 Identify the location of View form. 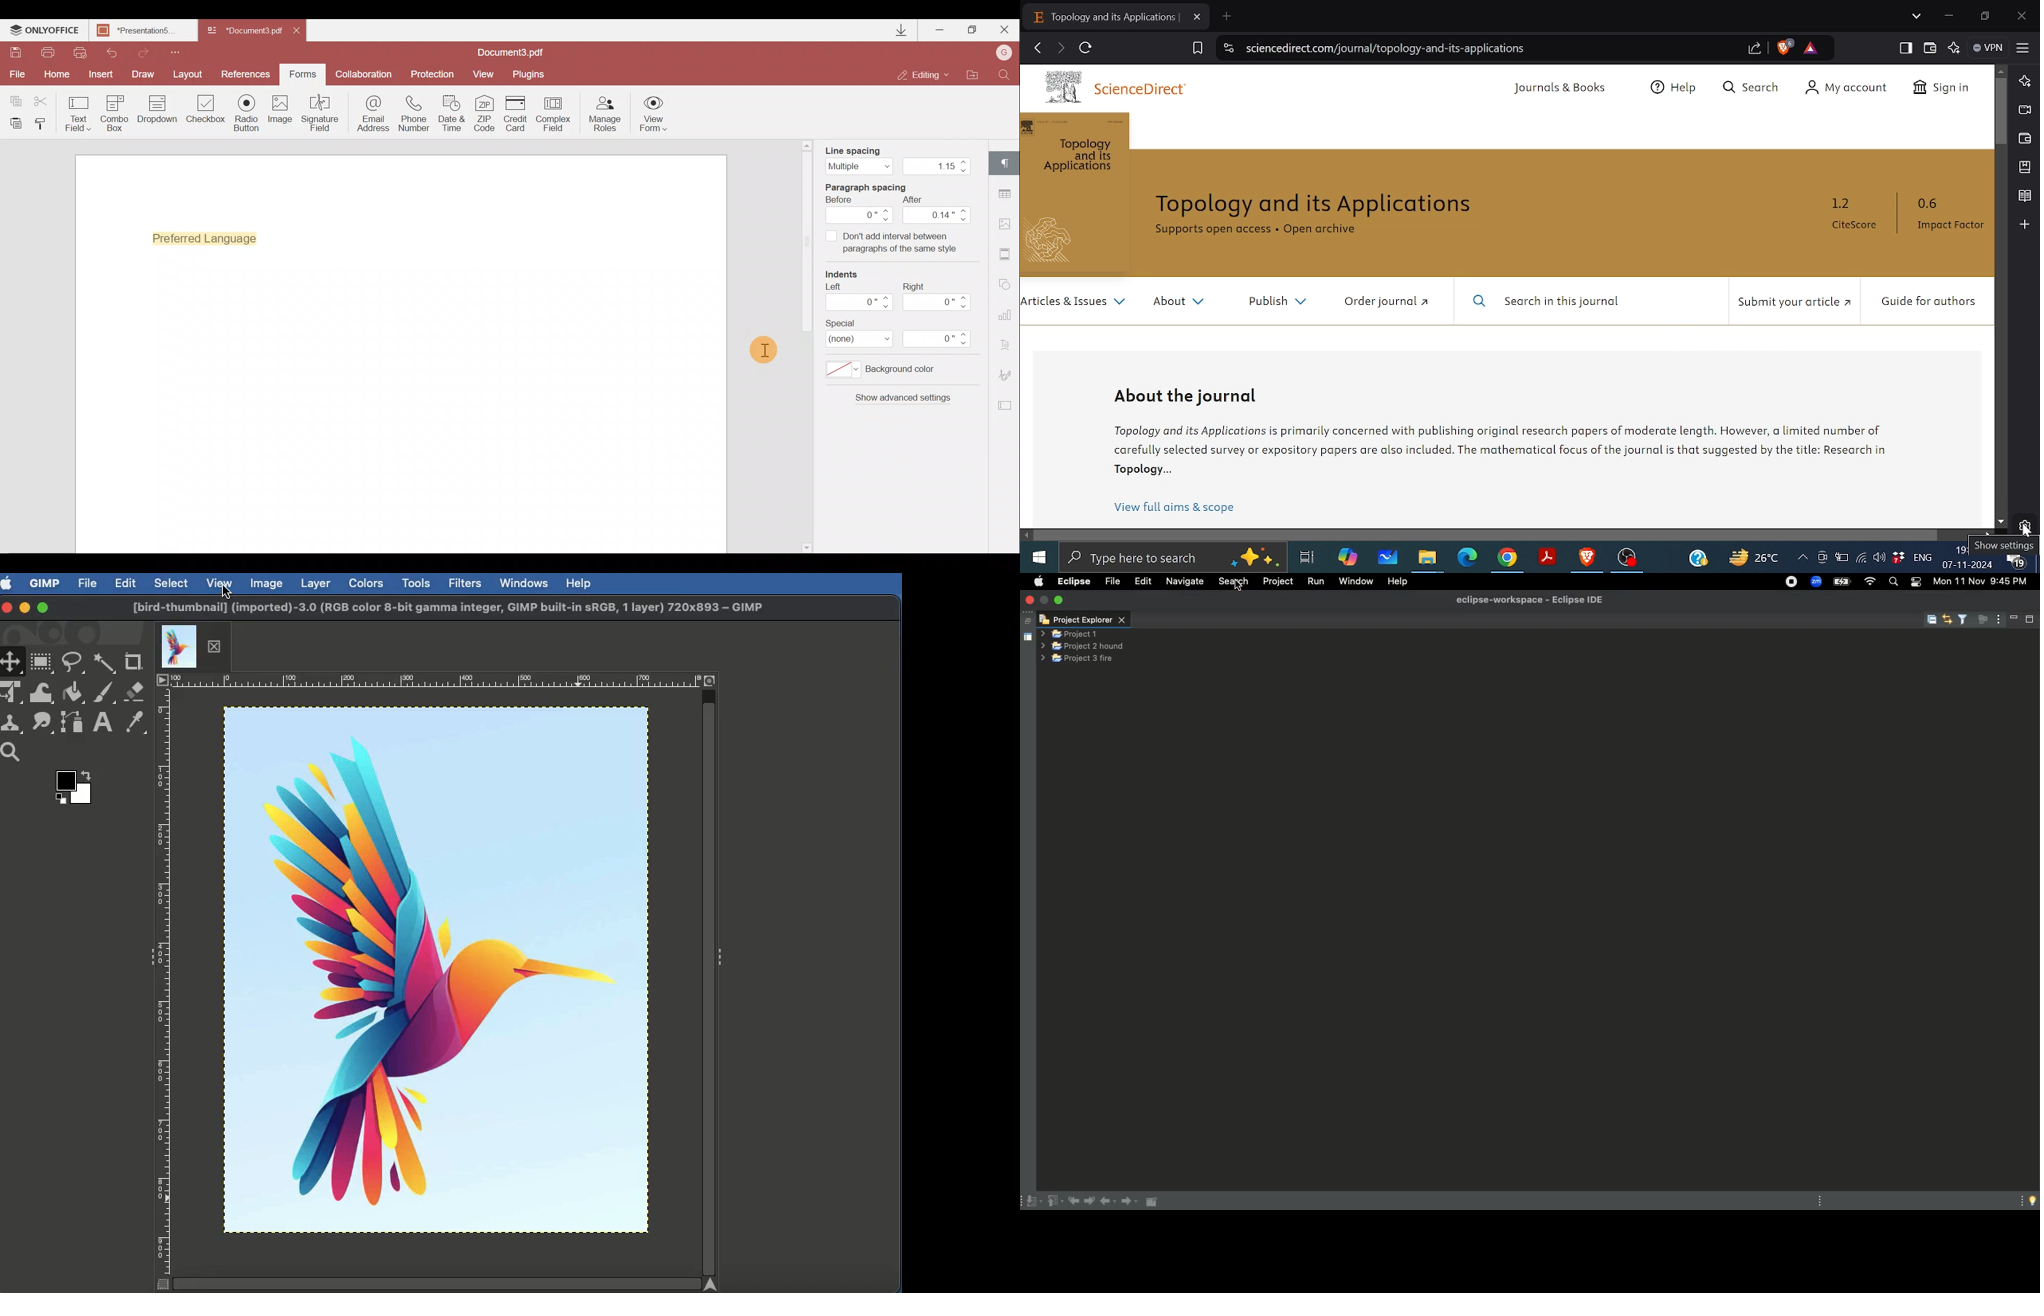
(654, 114).